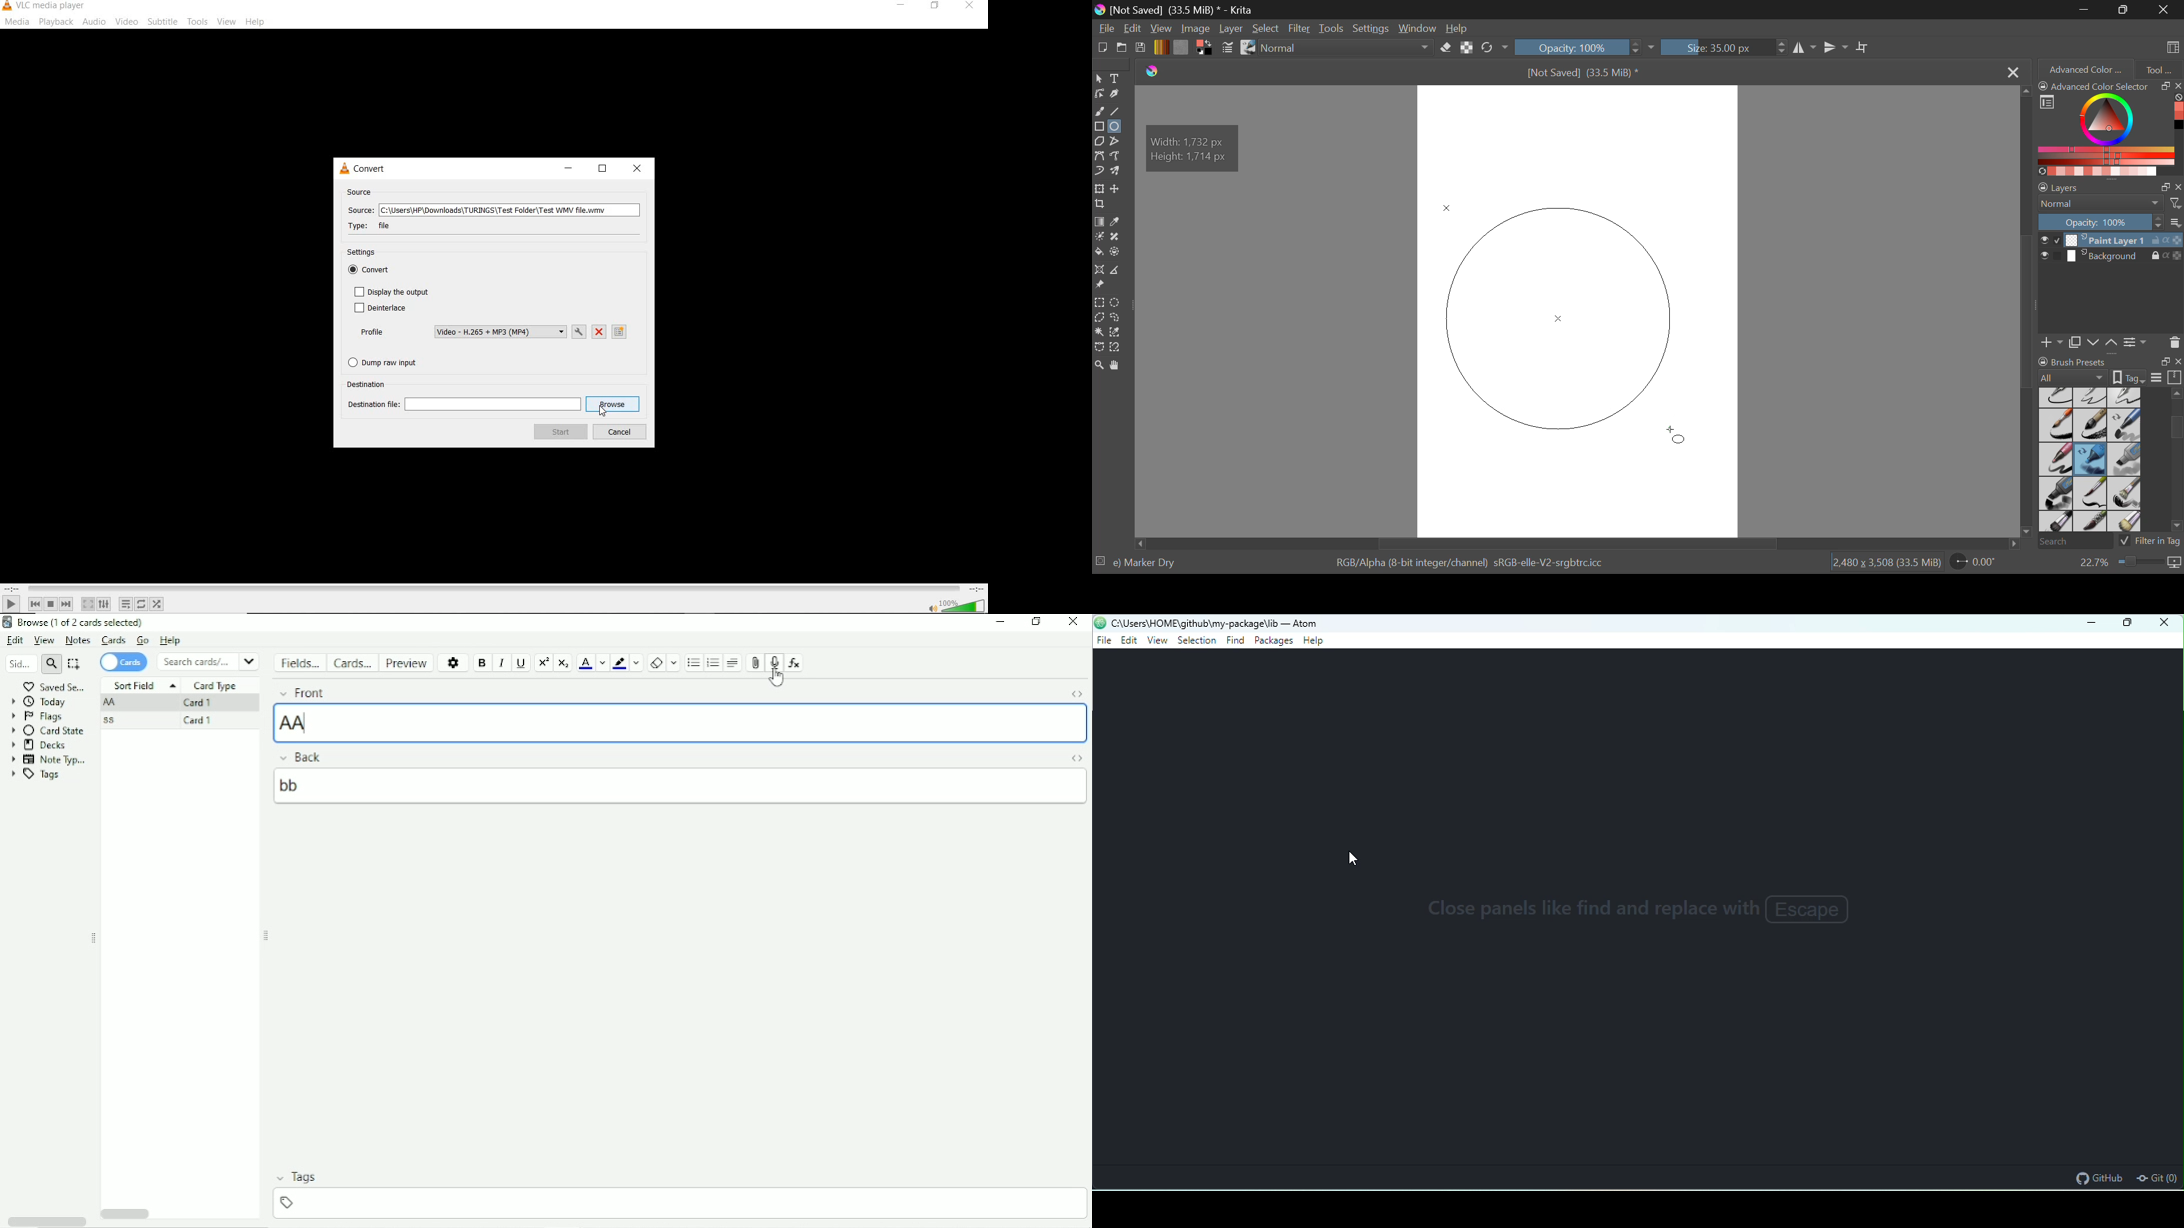 Image resolution: width=2184 pixels, height=1232 pixels. What do you see at coordinates (1099, 142) in the screenshot?
I see `Polygon Tool` at bounding box center [1099, 142].